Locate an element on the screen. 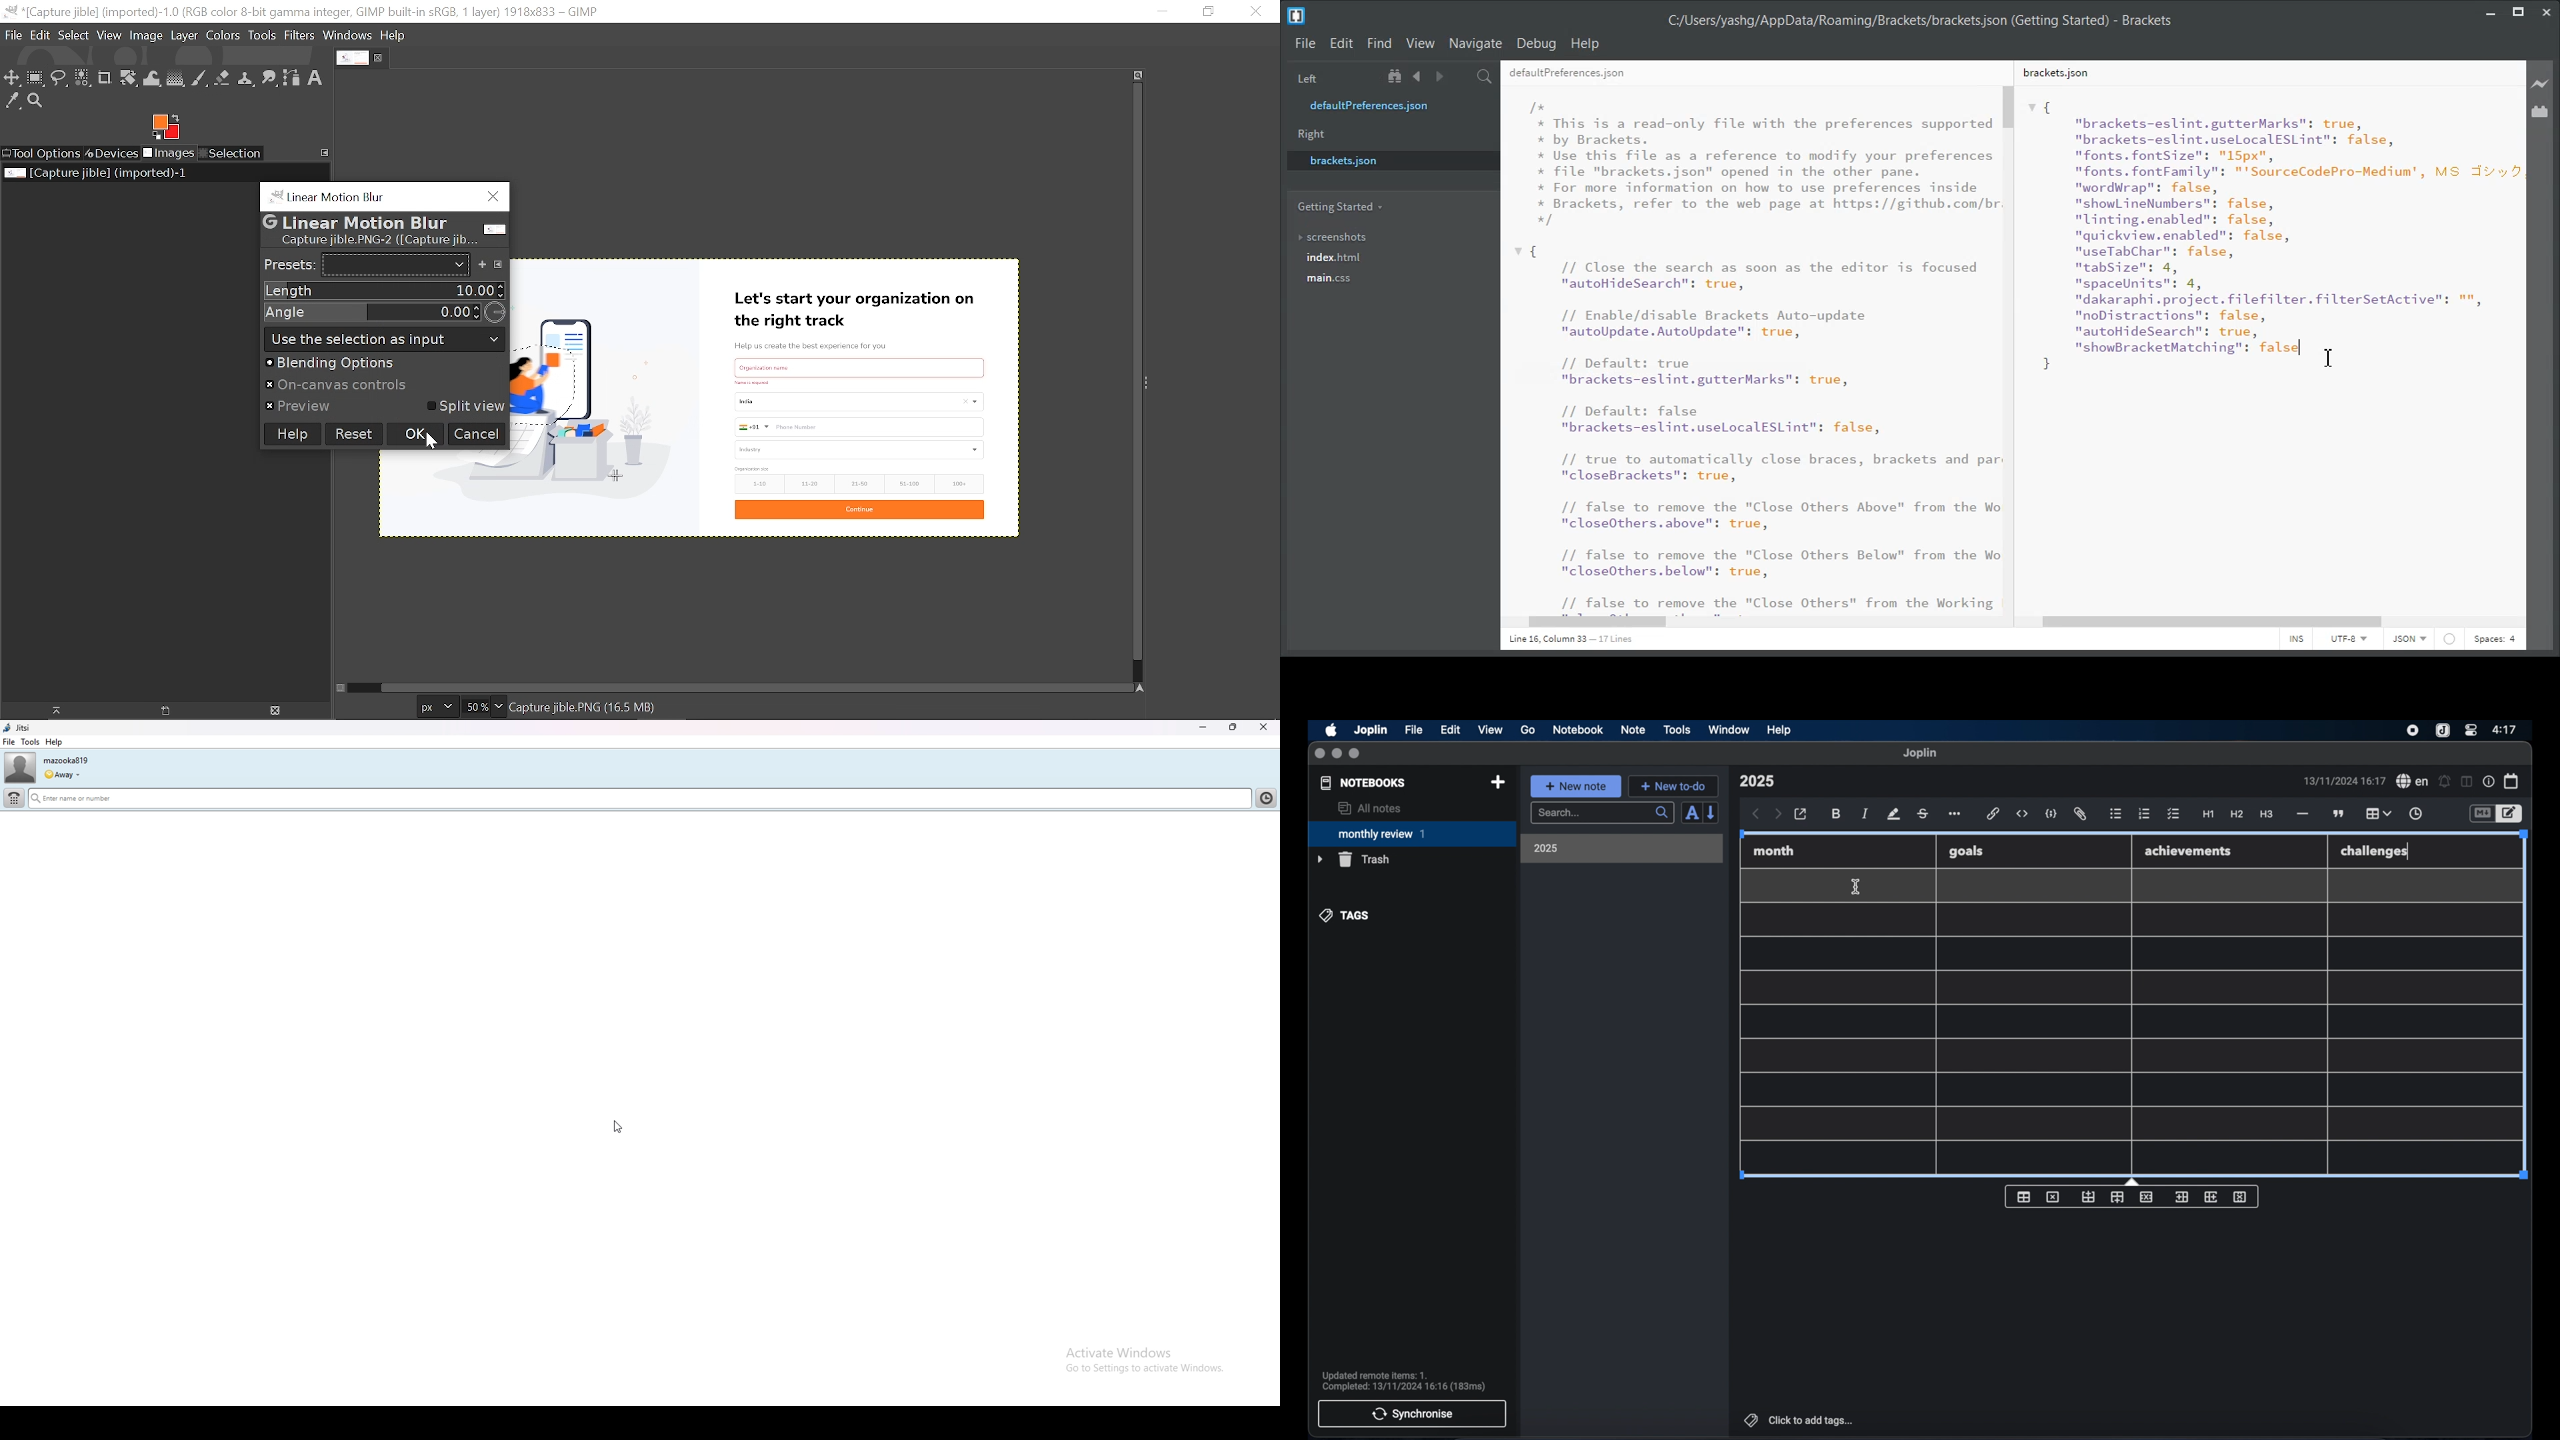 This screenshot has height=1456, width=2576. Raise dispaly is located at coordinates (50, 711).